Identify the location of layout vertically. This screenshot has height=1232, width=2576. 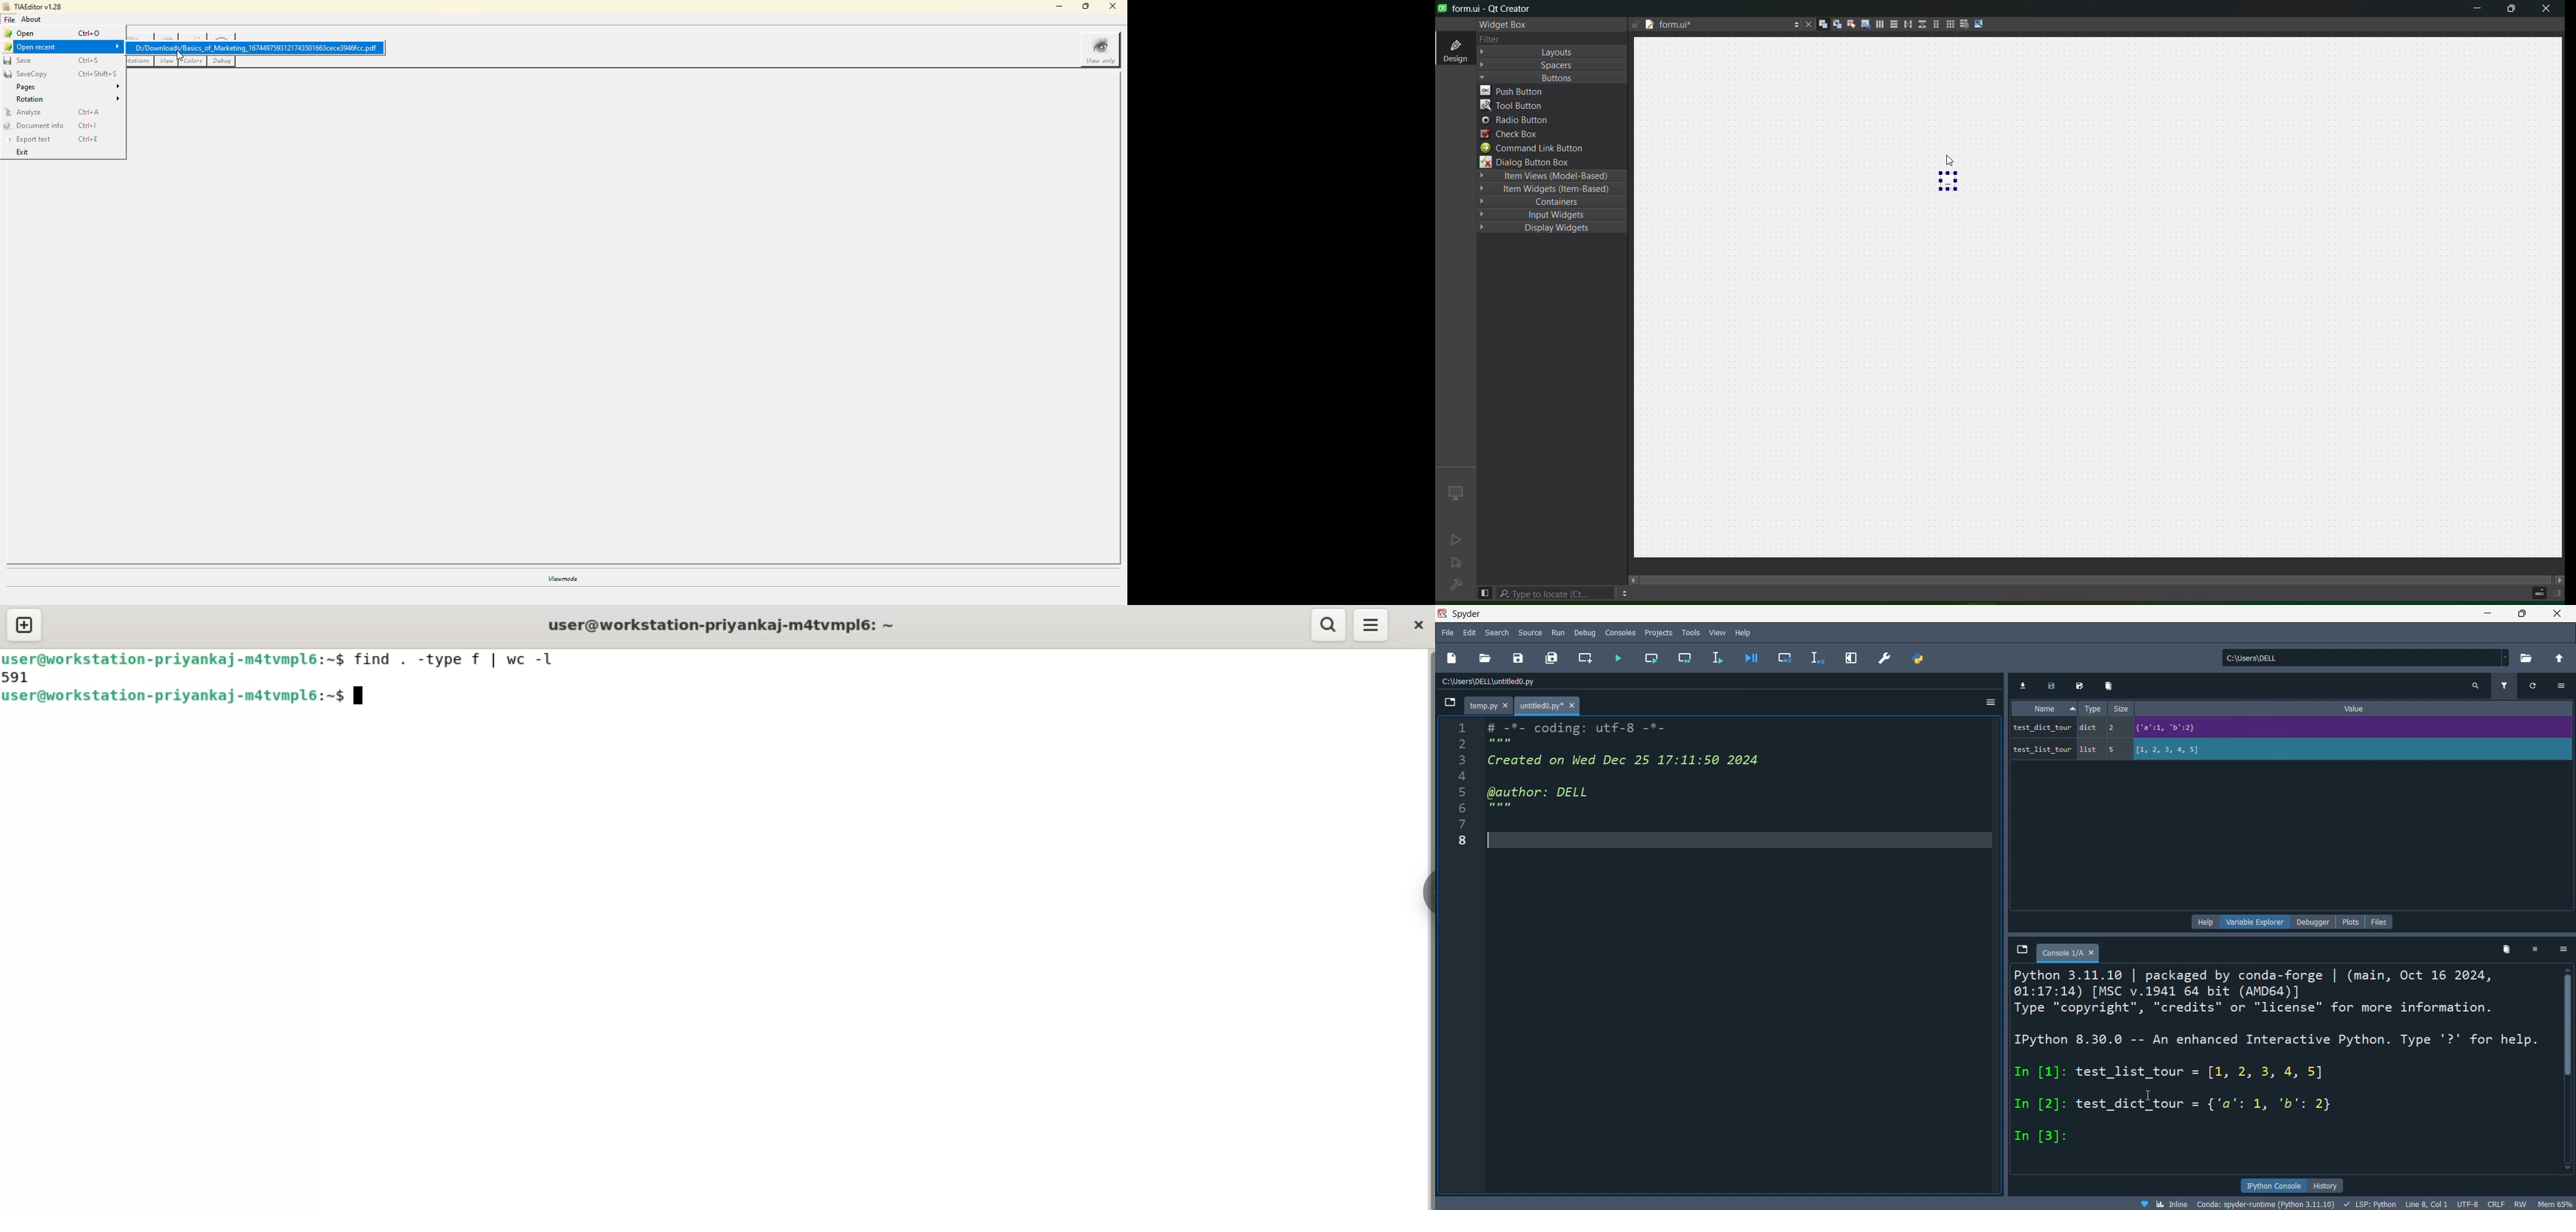
(1892, 25).